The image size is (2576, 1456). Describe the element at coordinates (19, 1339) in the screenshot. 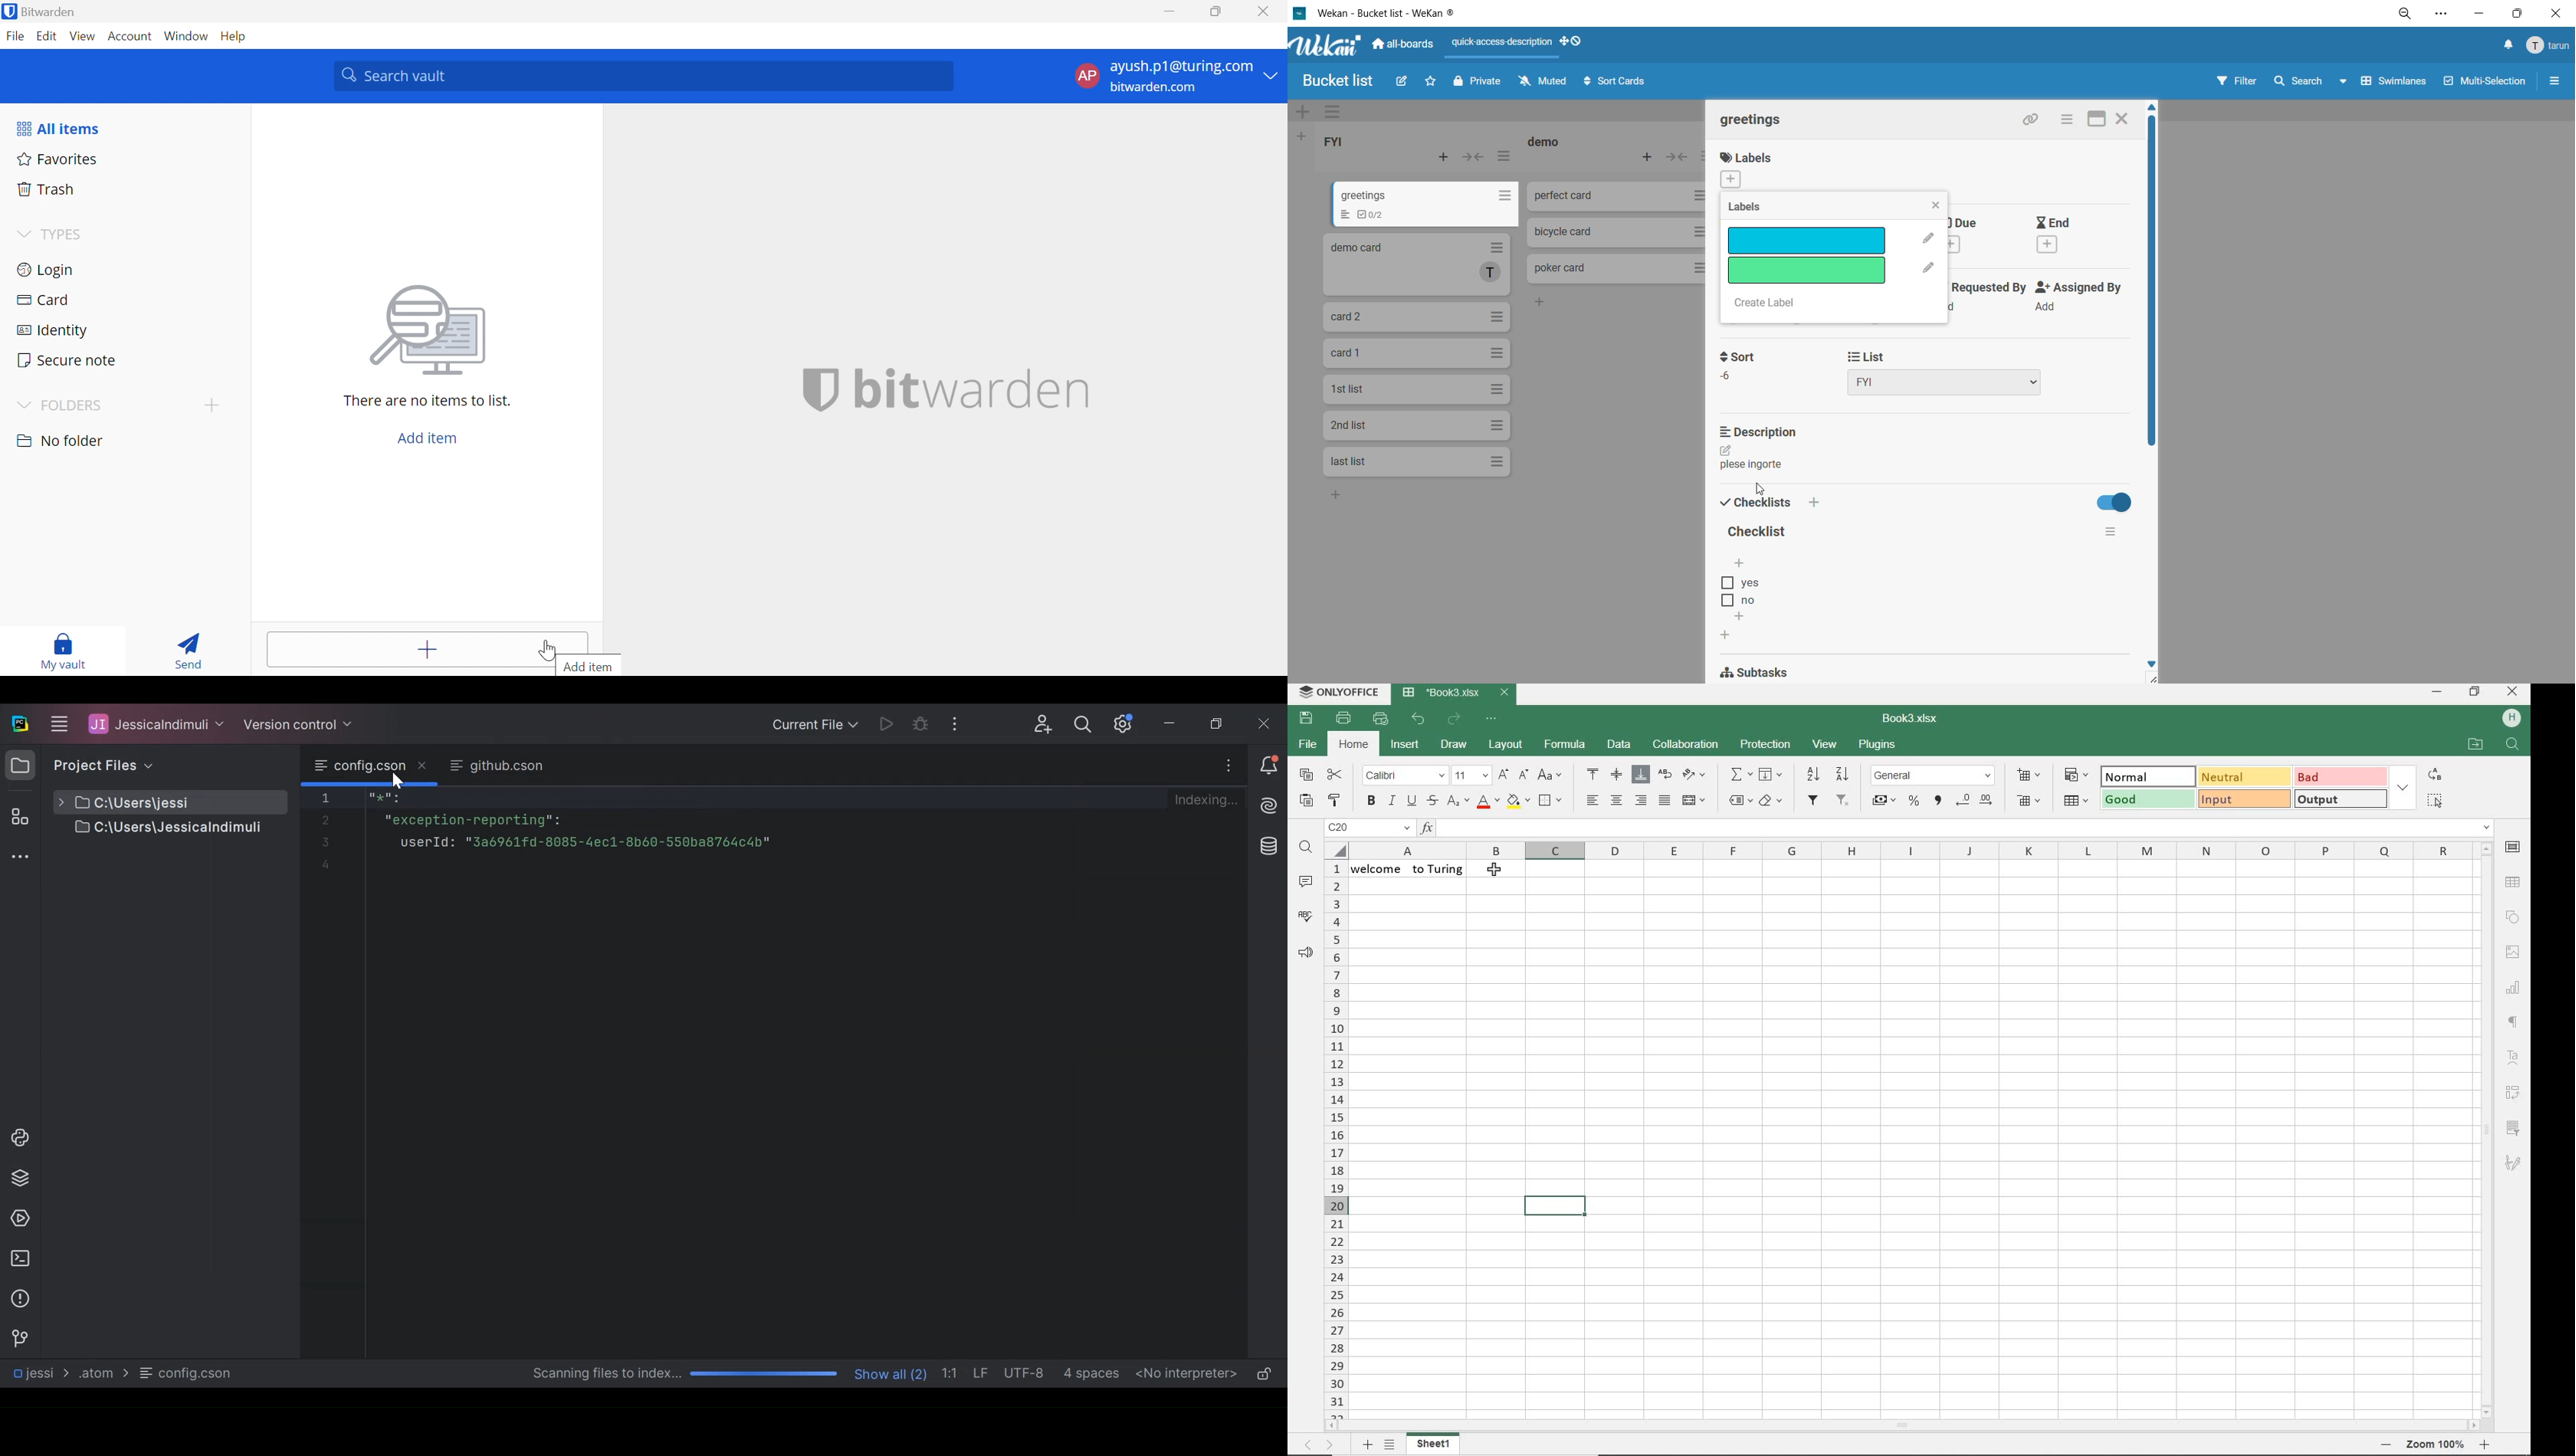

I see `Navigation` at that location.